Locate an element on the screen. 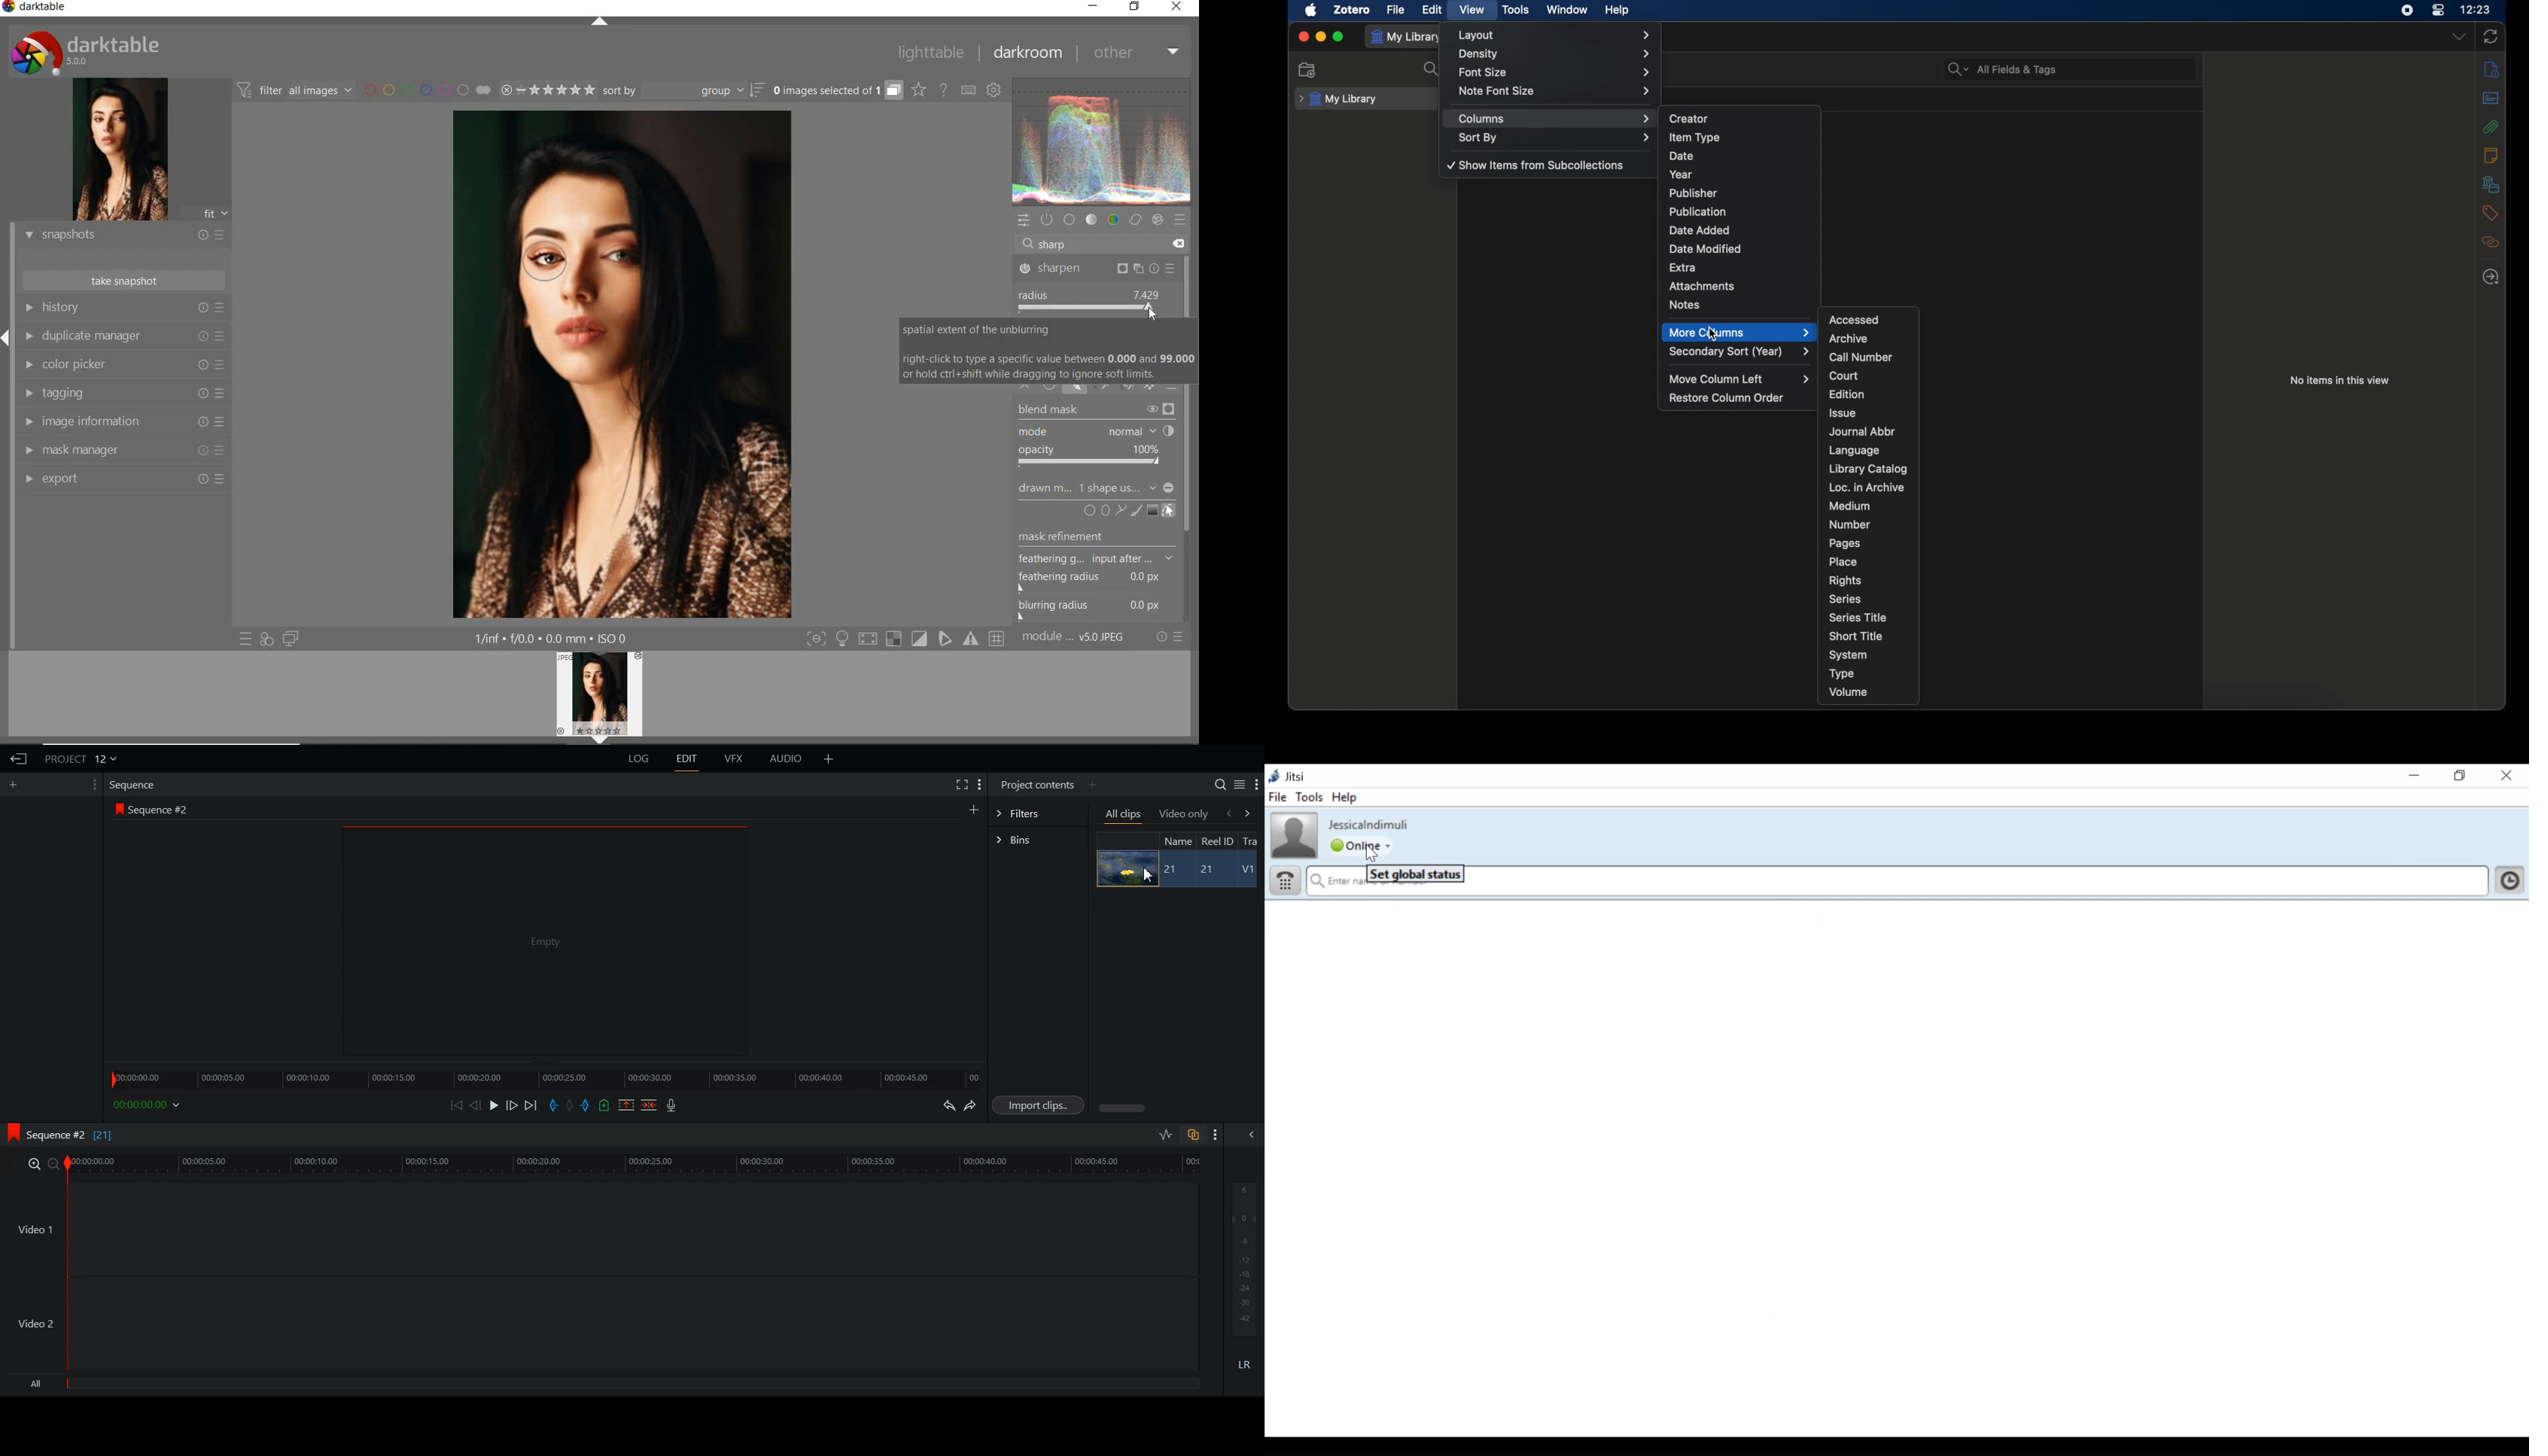  language is located at coordinates (1855, 451).